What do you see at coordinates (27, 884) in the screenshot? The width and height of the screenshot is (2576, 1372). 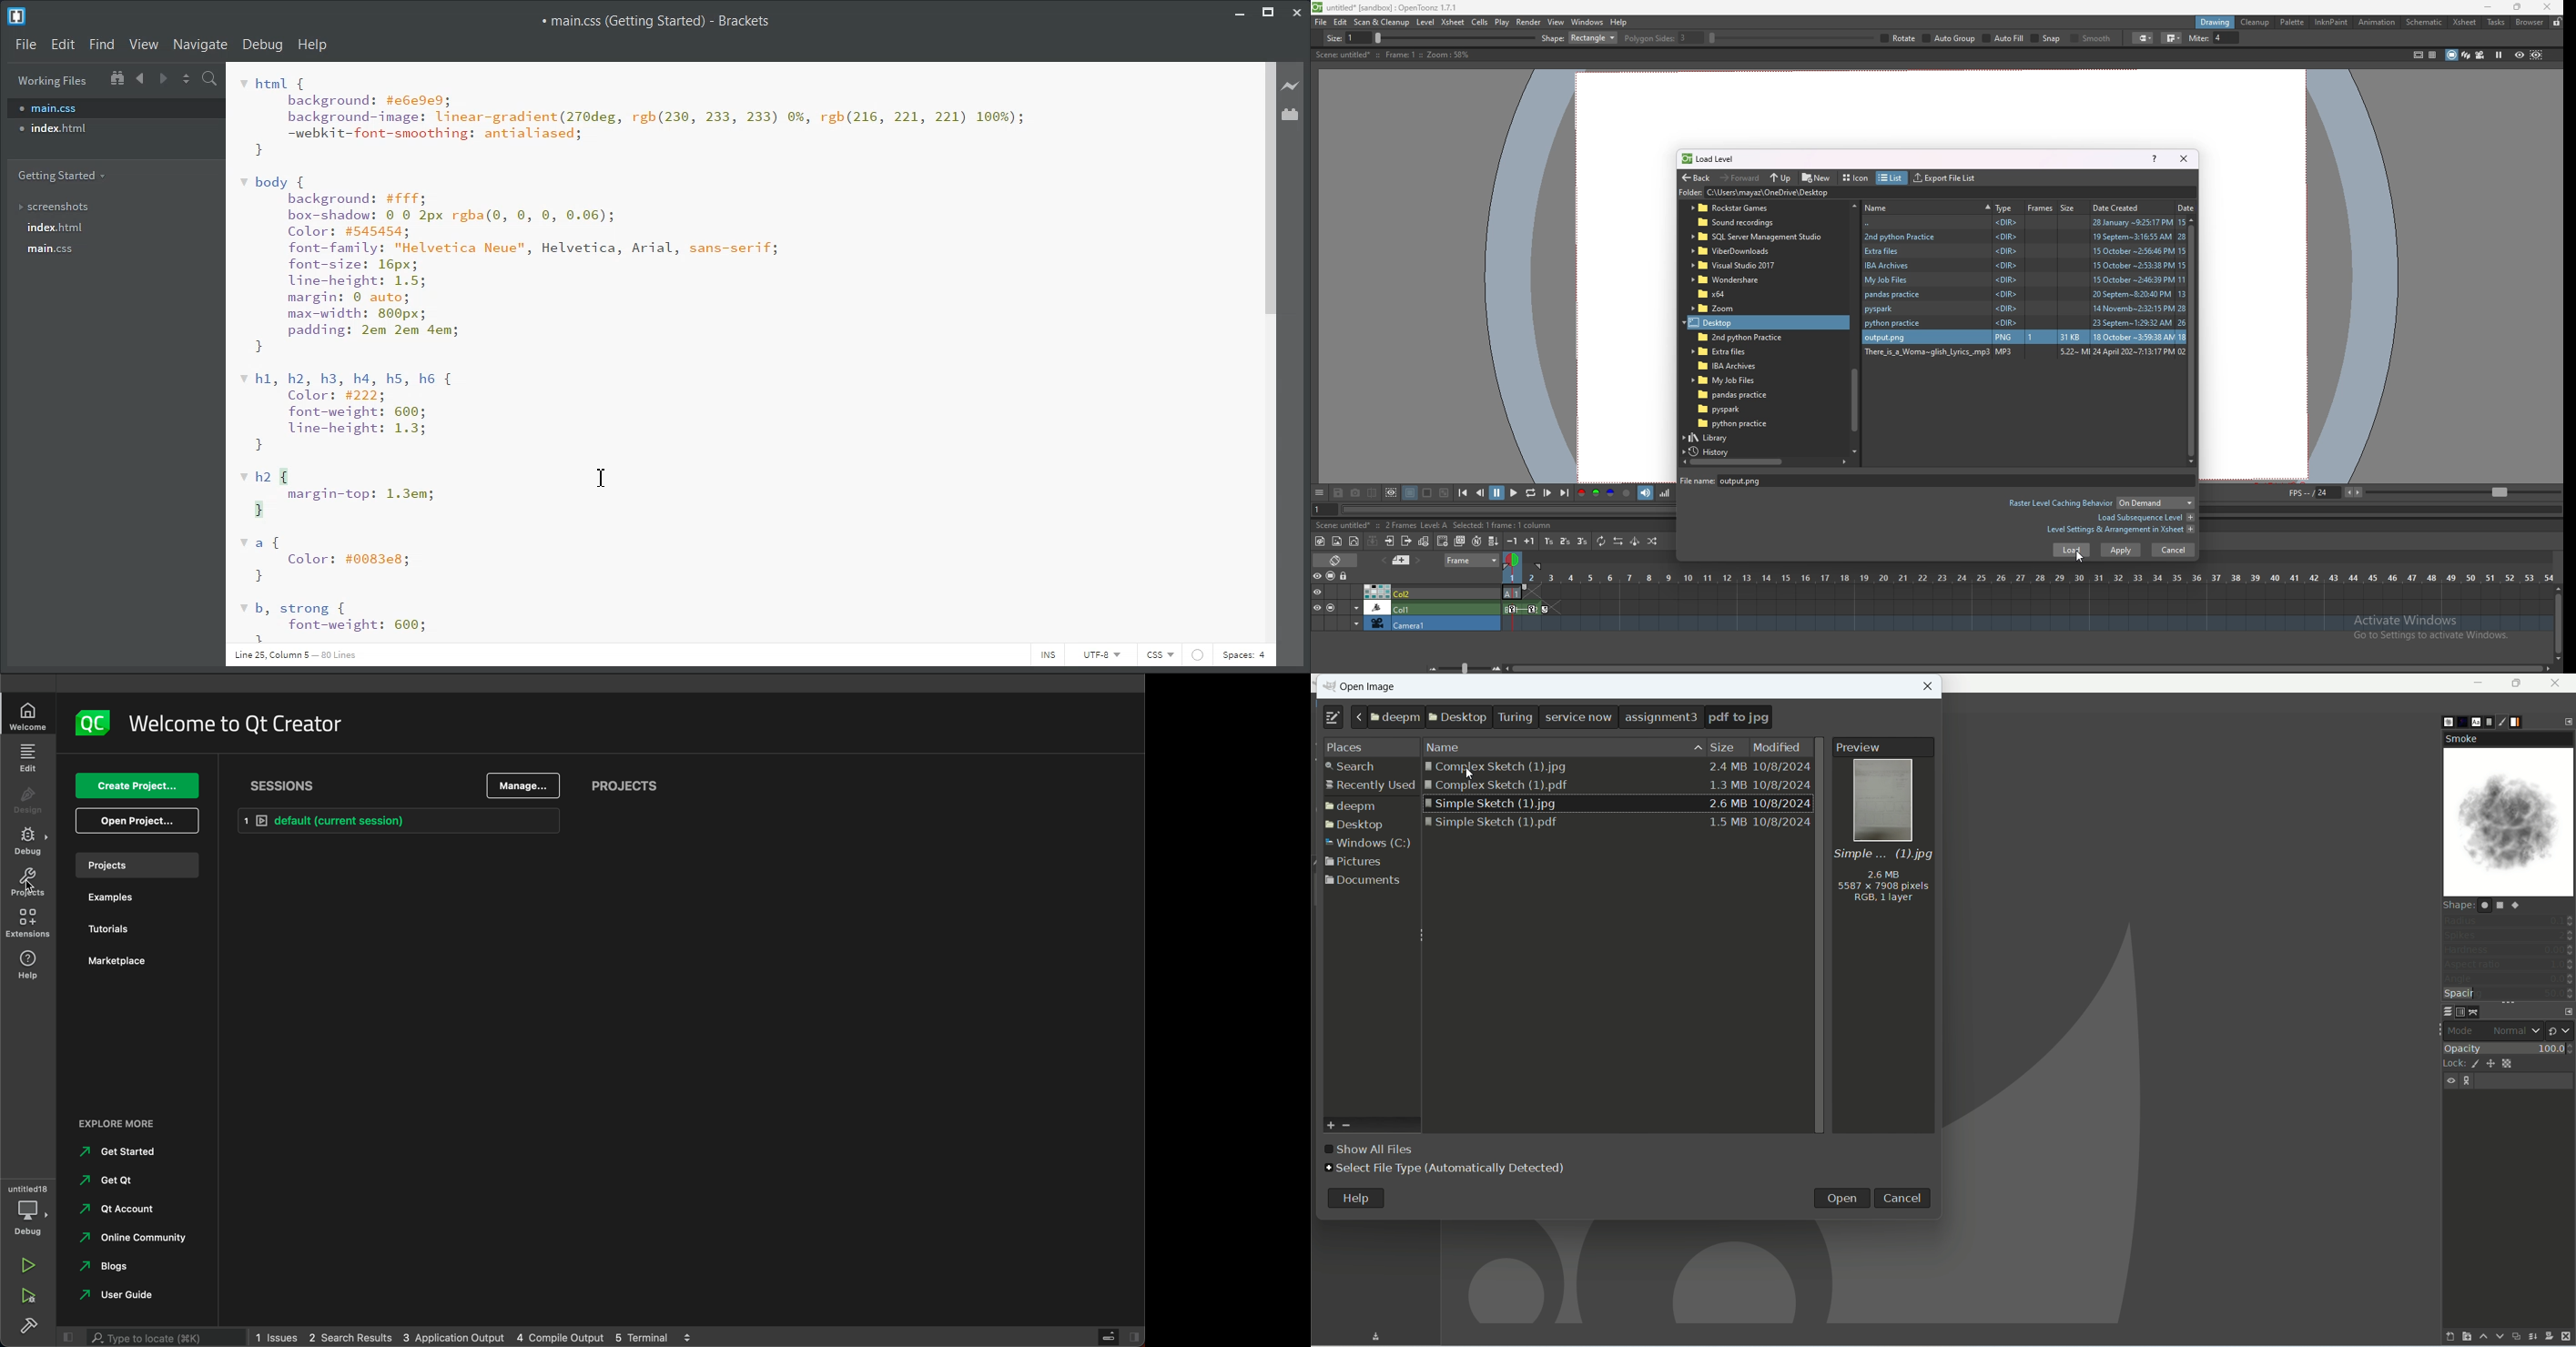 I see `projects` at bounding box center [27, 884].